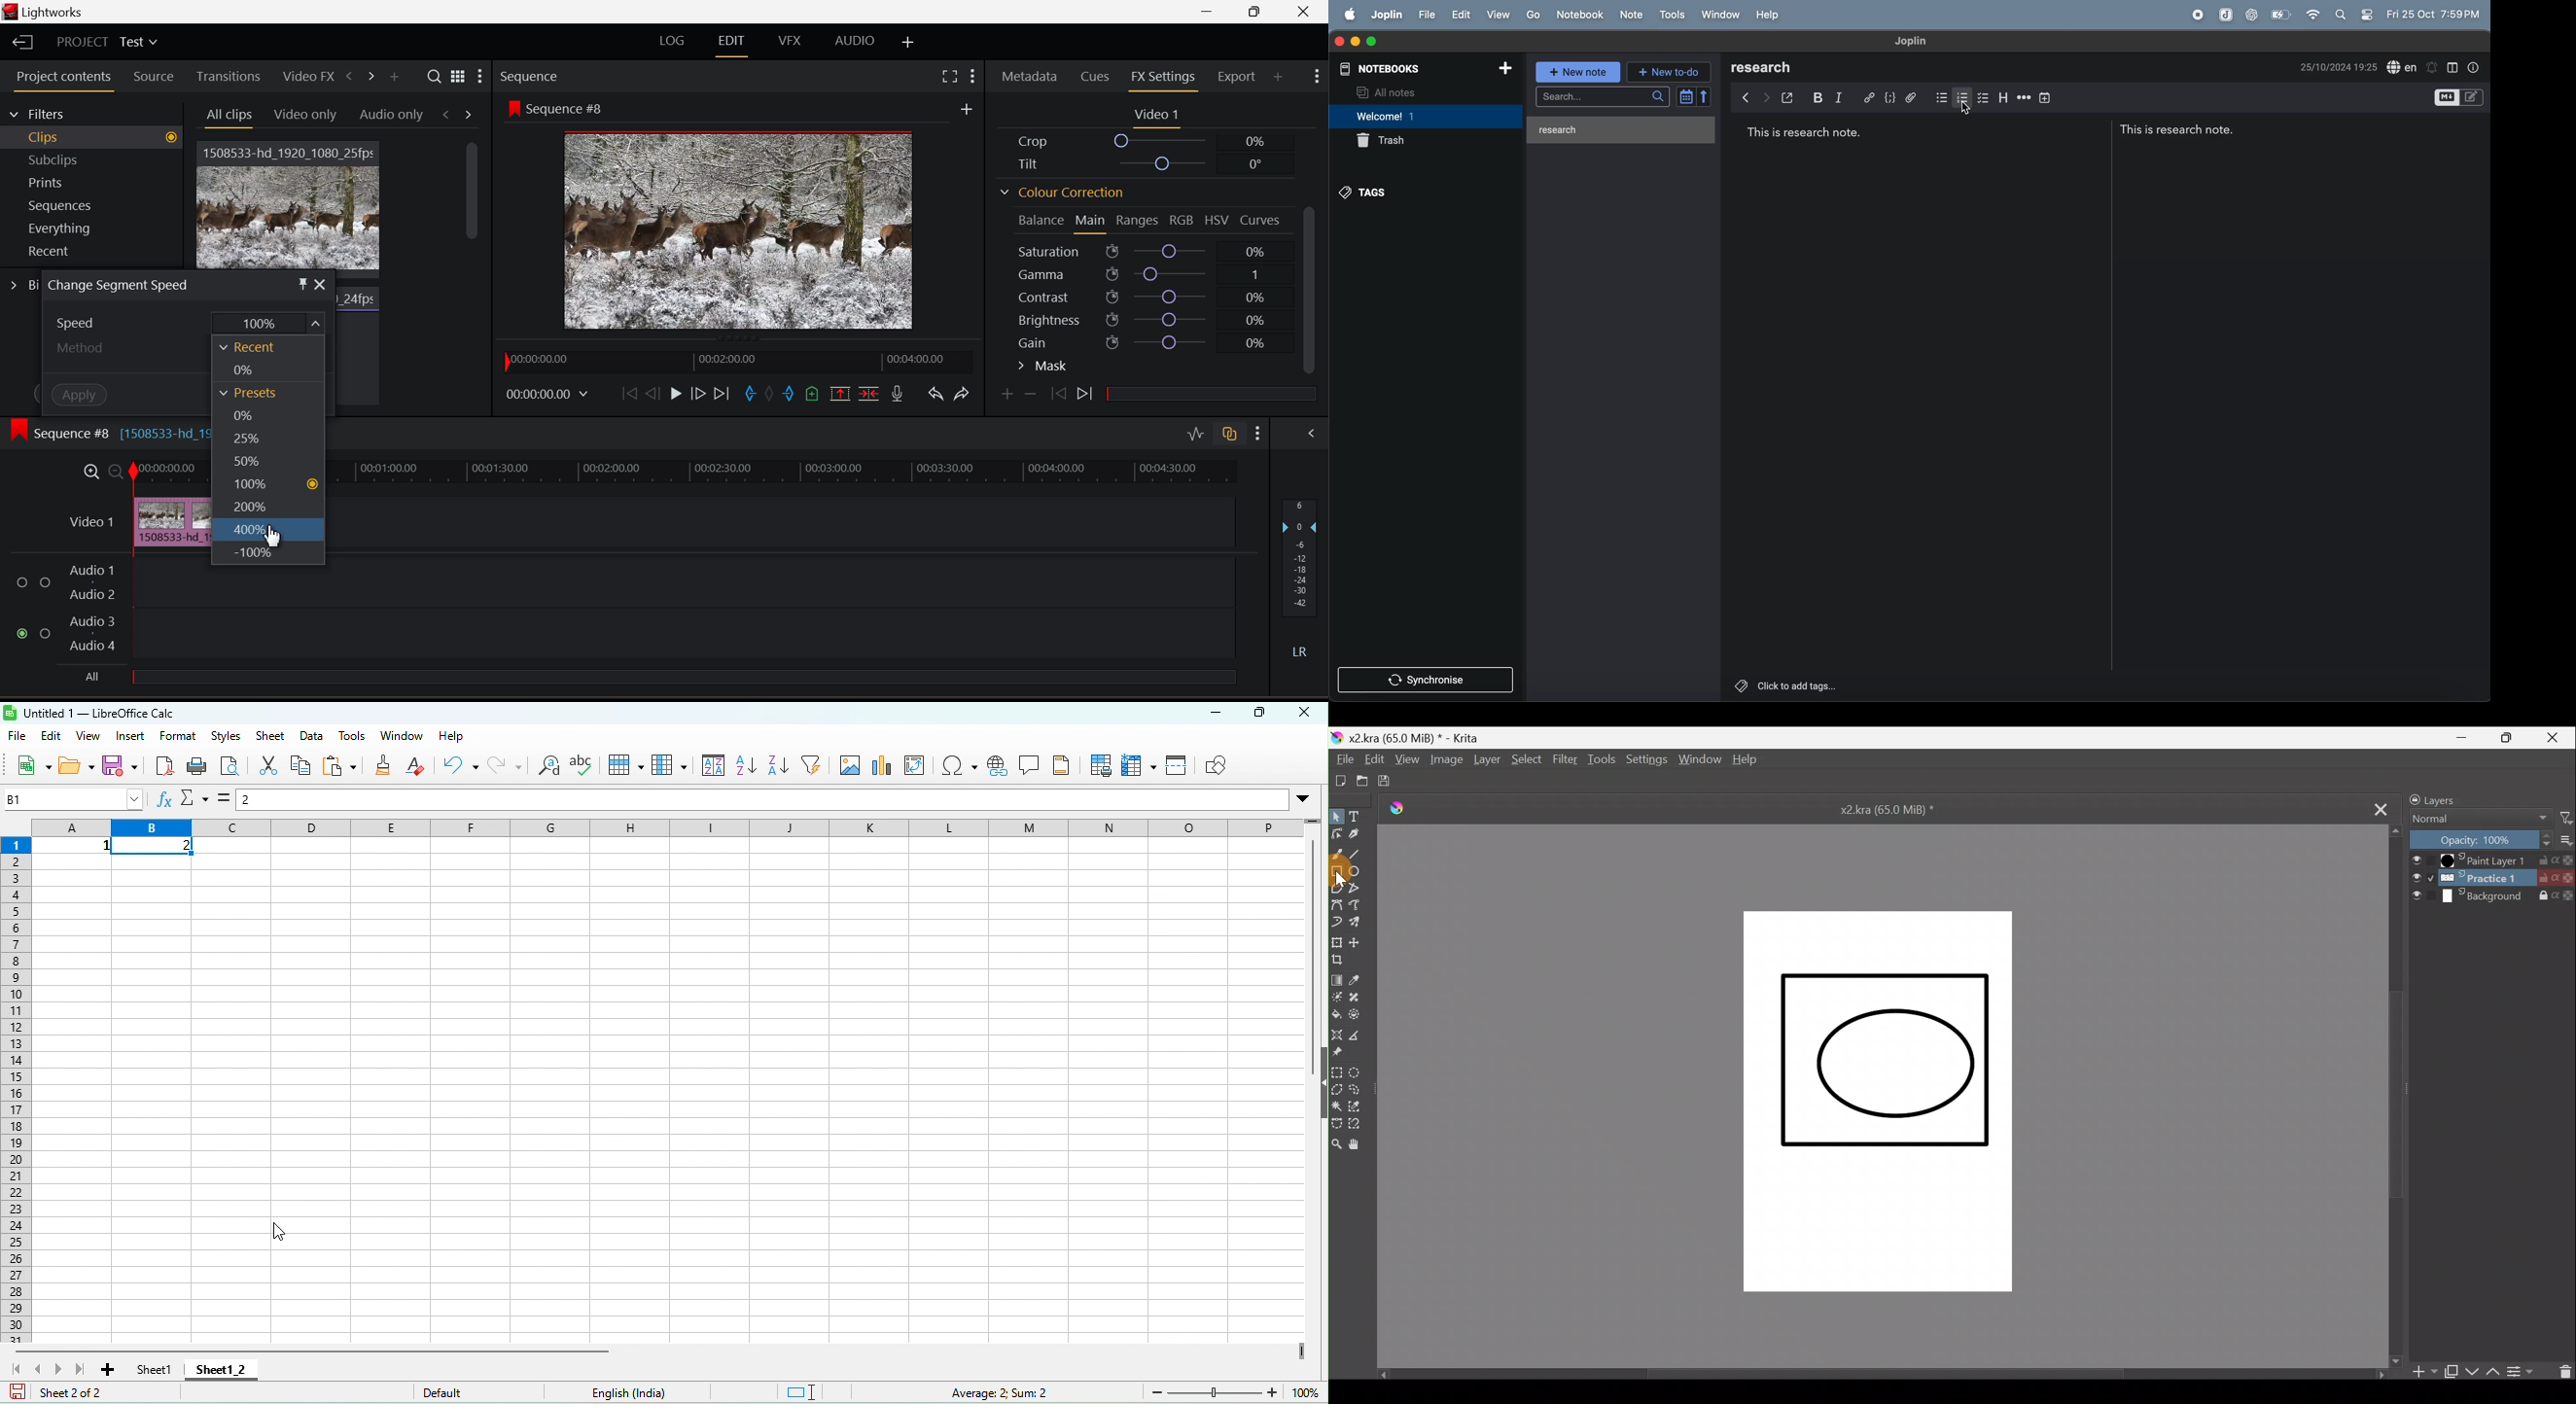  I want to click on This is research note., so click(2180, 130).